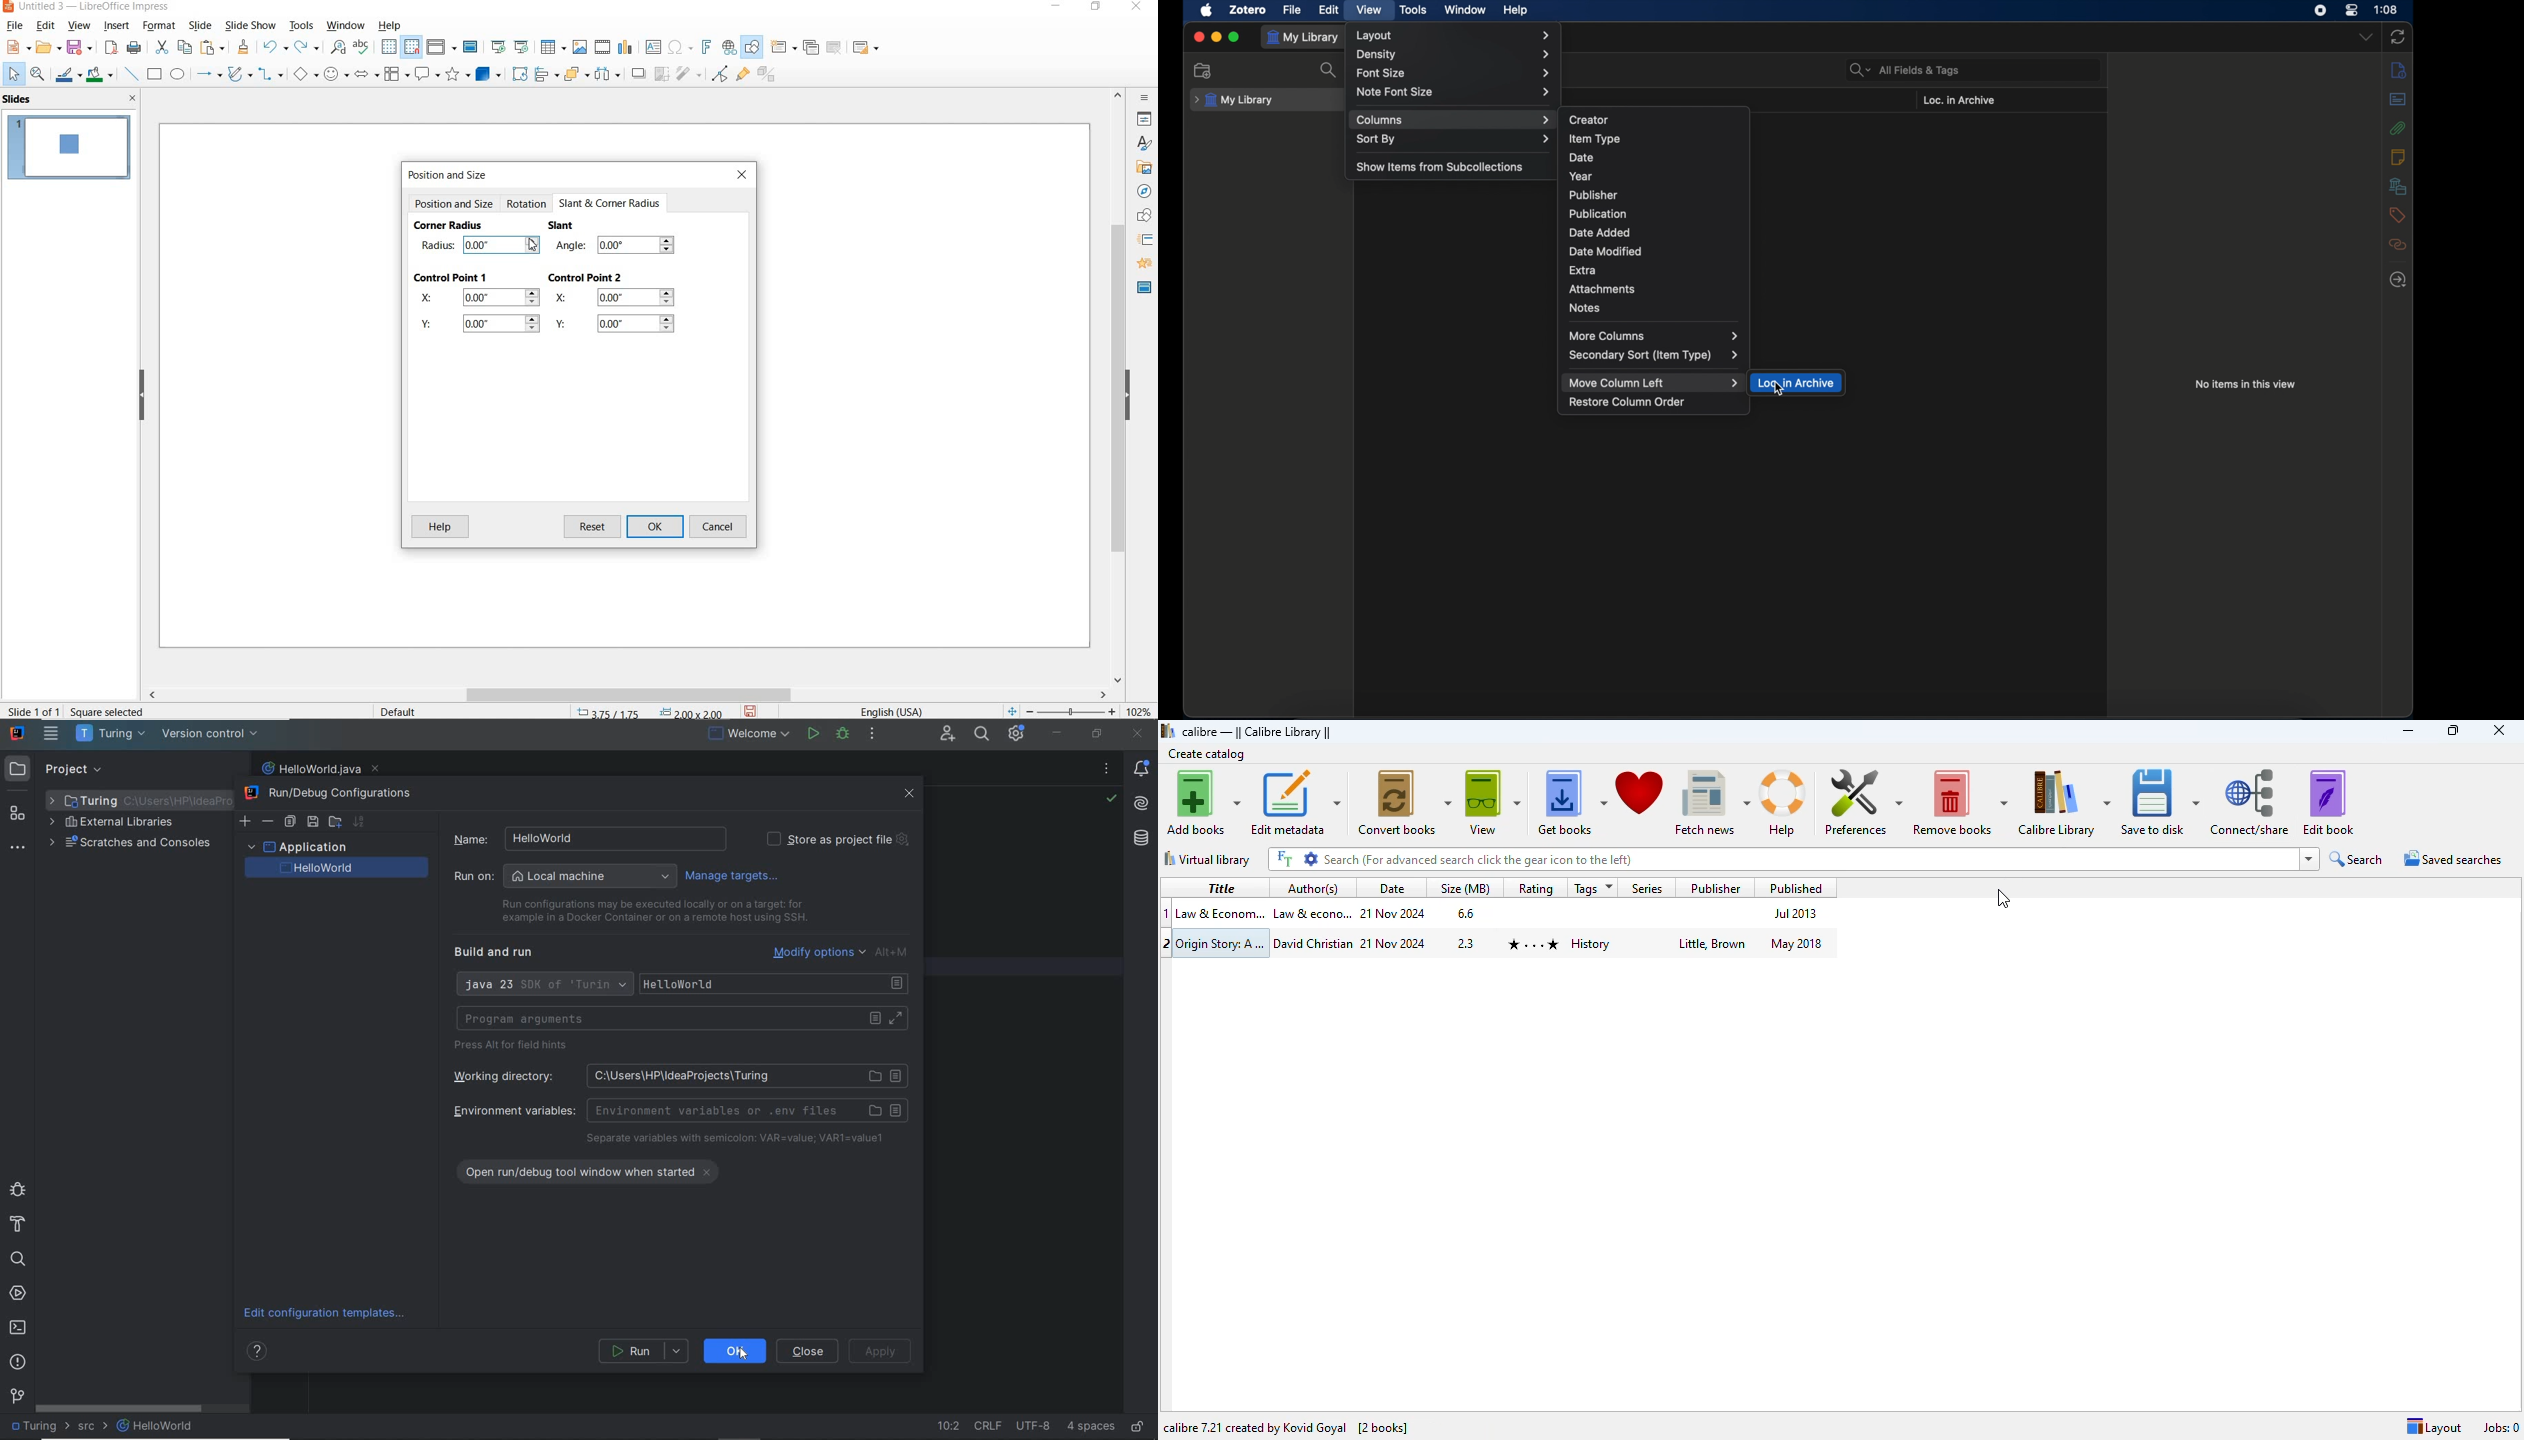 The height and width of the screenshot is (1456, 2548). I want to click on Y, so click(617, 325).